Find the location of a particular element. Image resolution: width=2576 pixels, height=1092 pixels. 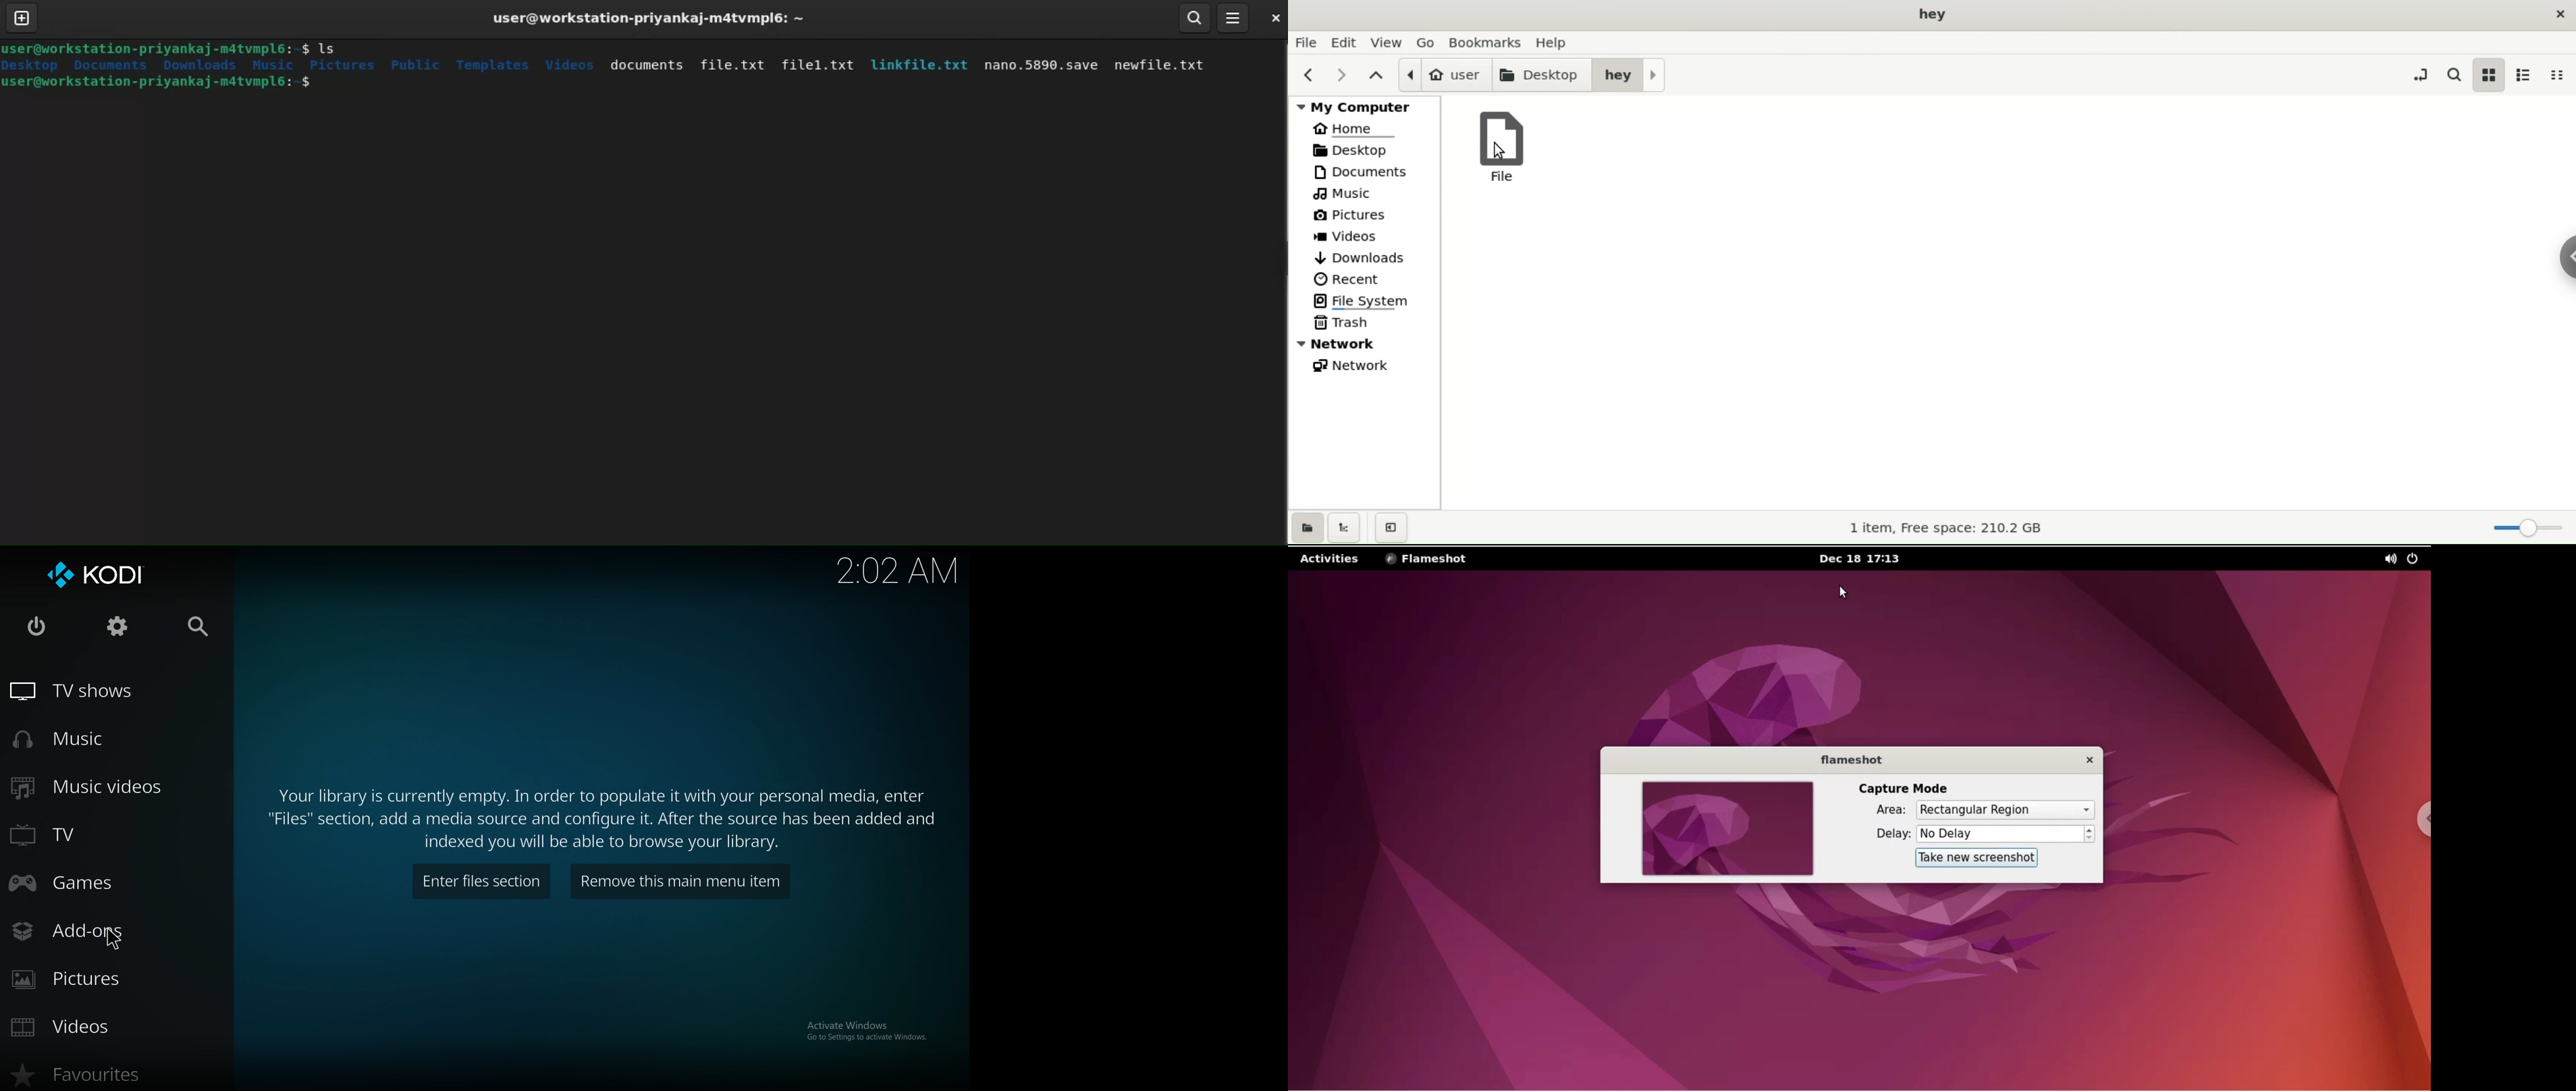

tv is located at coordinates (57, 836).